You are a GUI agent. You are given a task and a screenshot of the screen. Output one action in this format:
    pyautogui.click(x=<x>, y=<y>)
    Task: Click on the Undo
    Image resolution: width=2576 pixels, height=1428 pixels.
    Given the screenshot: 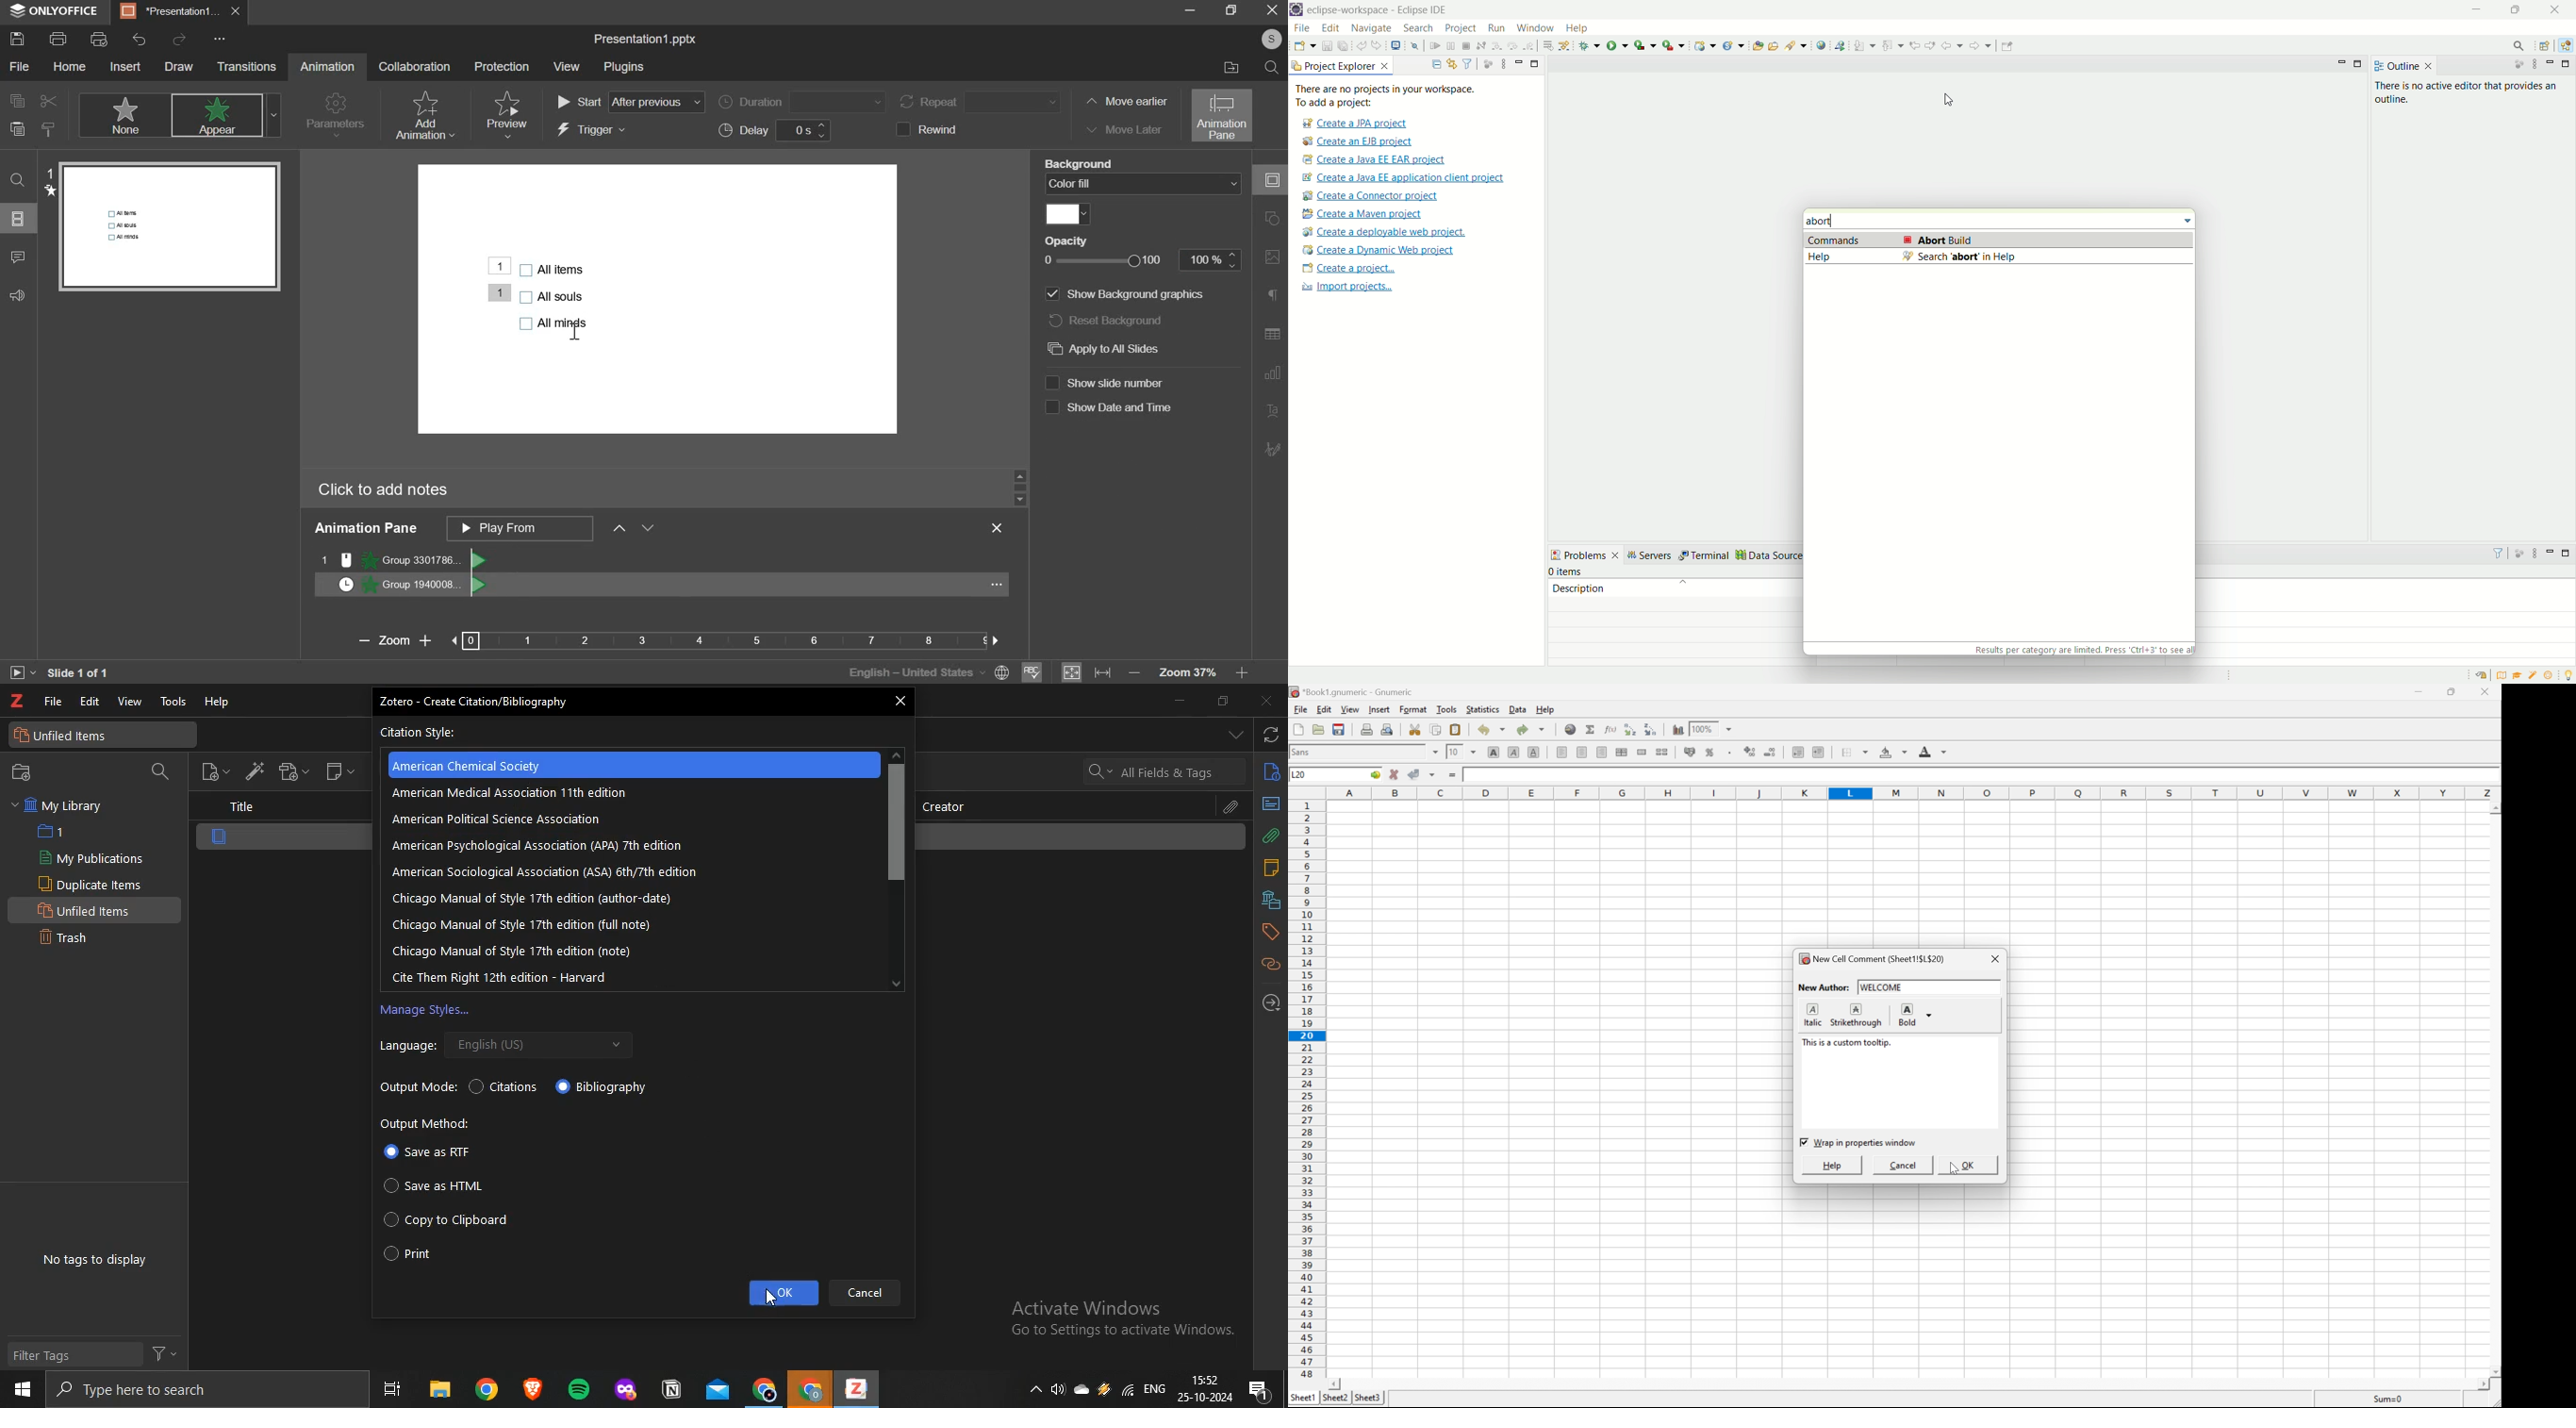 What is the action you would take?
    pyautogui.click(x=1490, y=729)
    